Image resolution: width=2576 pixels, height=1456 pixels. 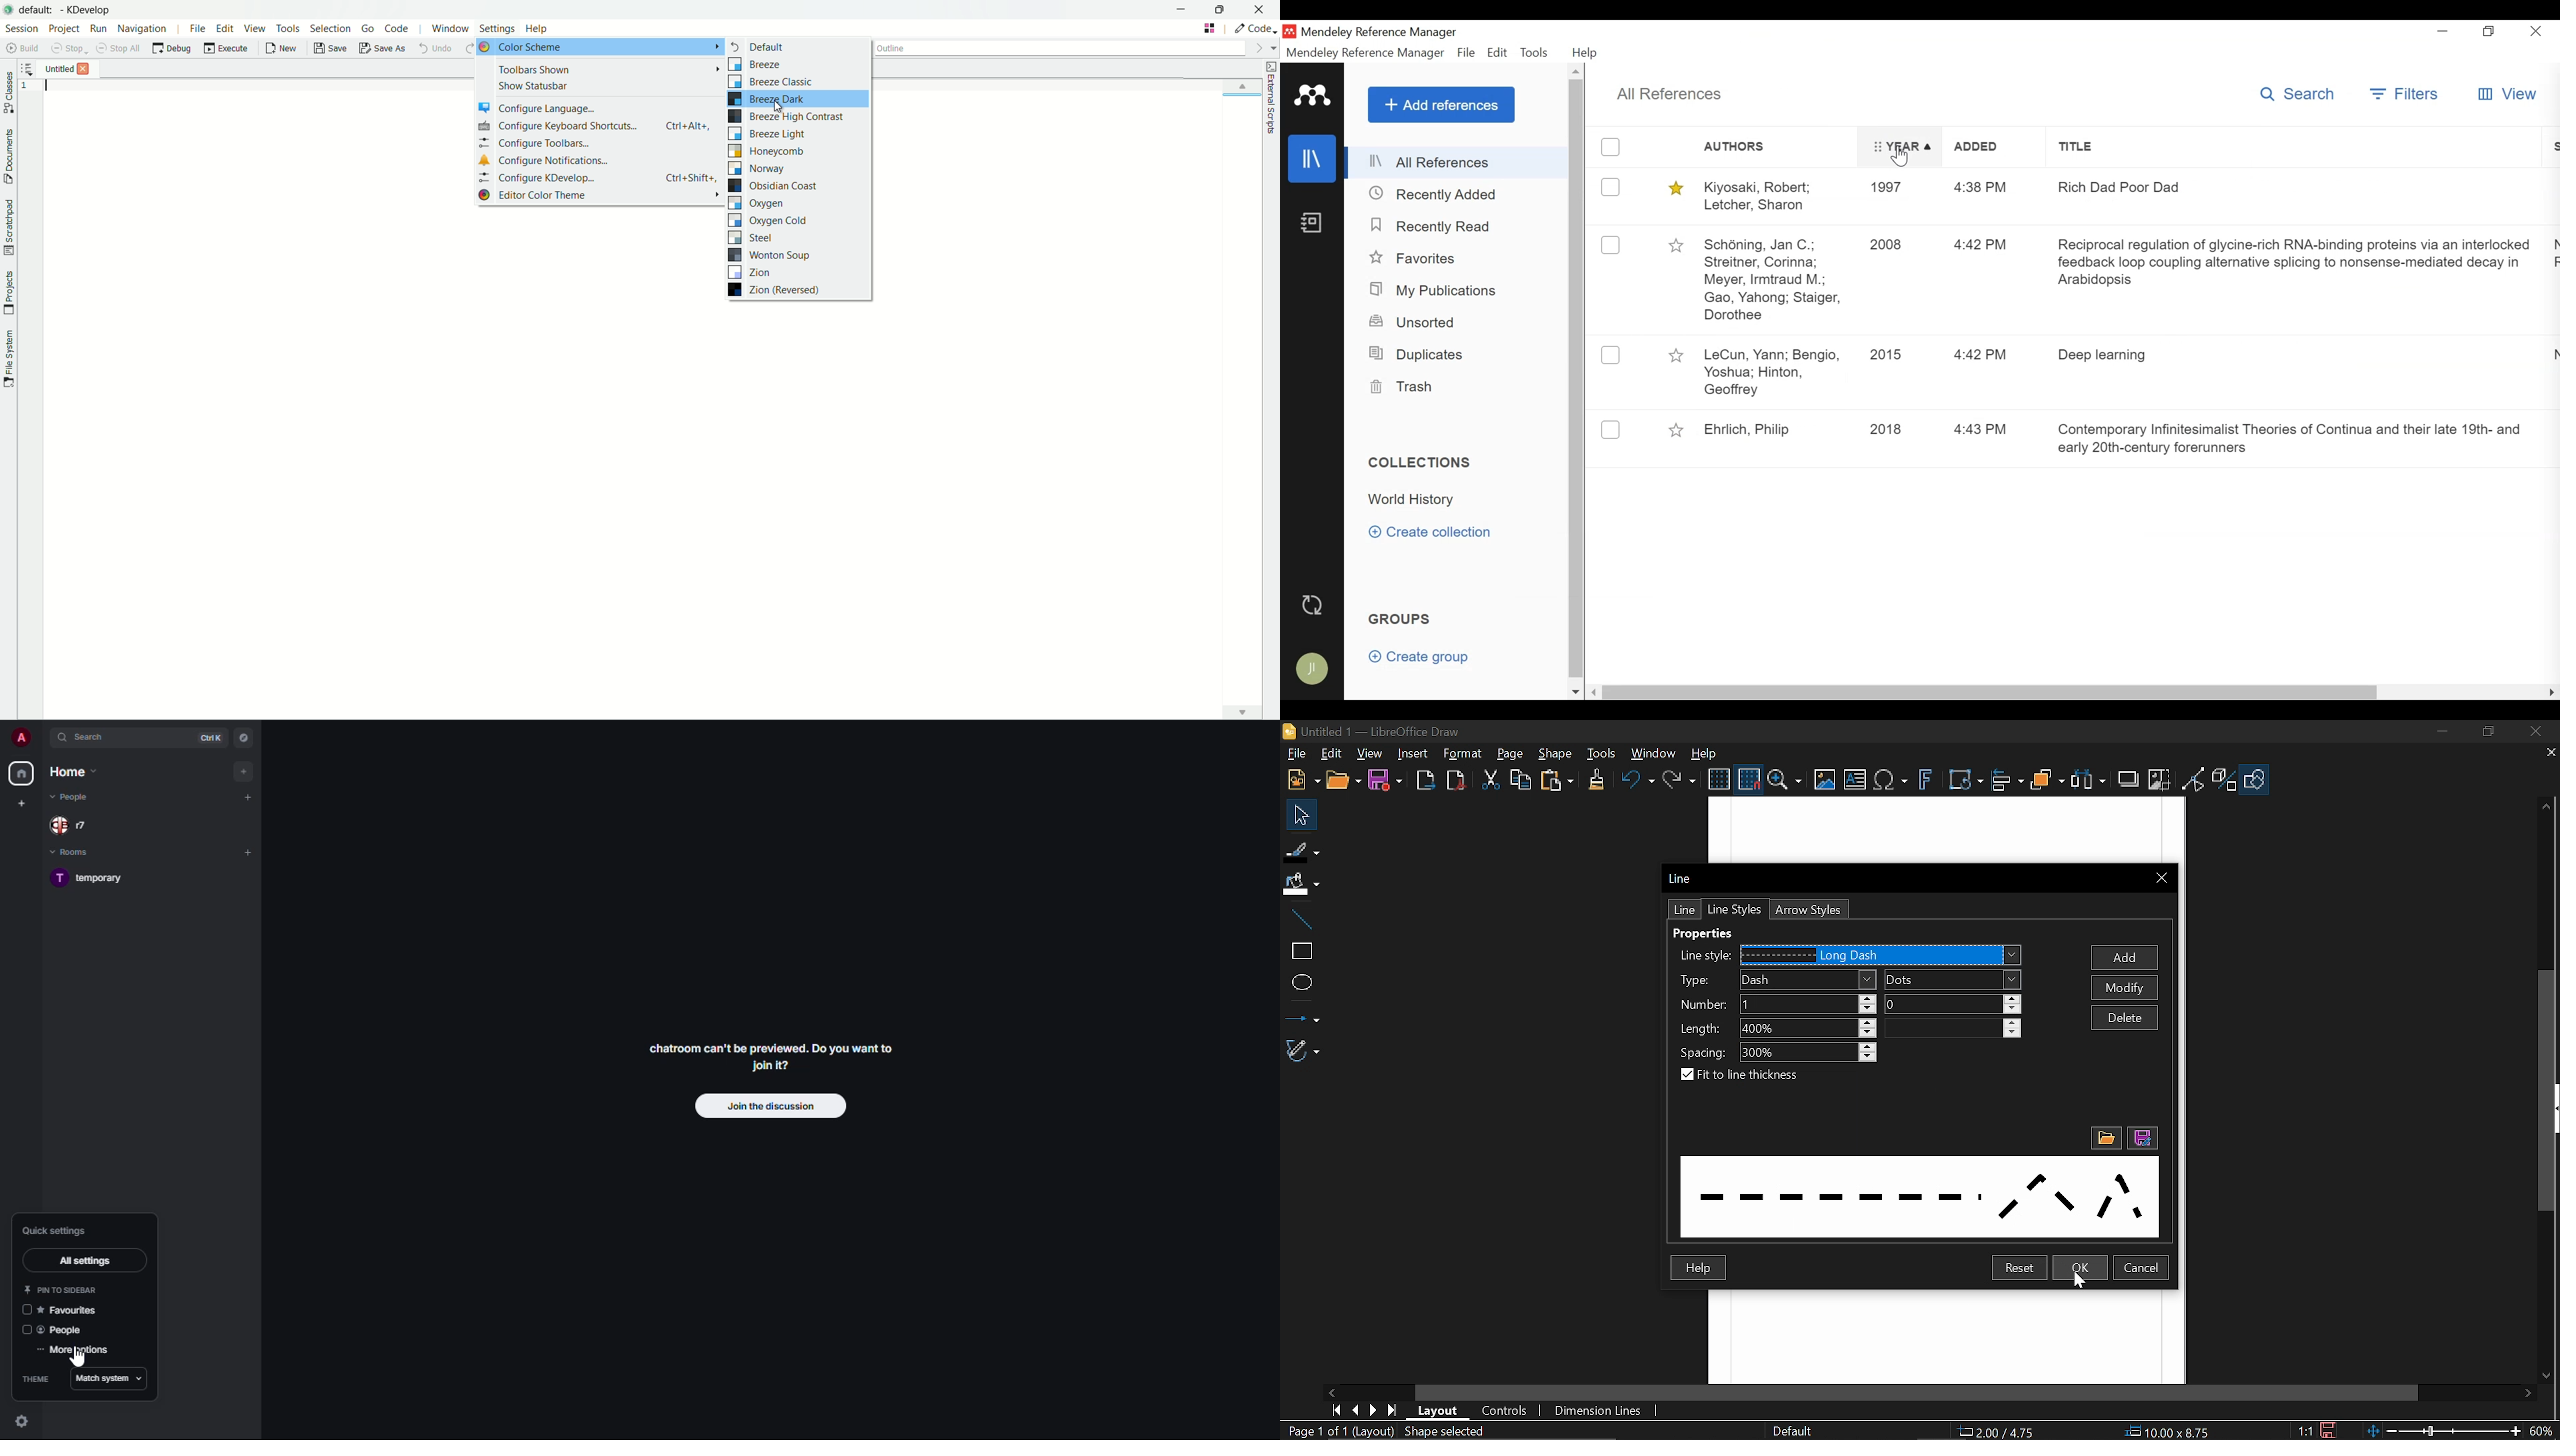 I want to click on New, so click(x=1301, y=781).